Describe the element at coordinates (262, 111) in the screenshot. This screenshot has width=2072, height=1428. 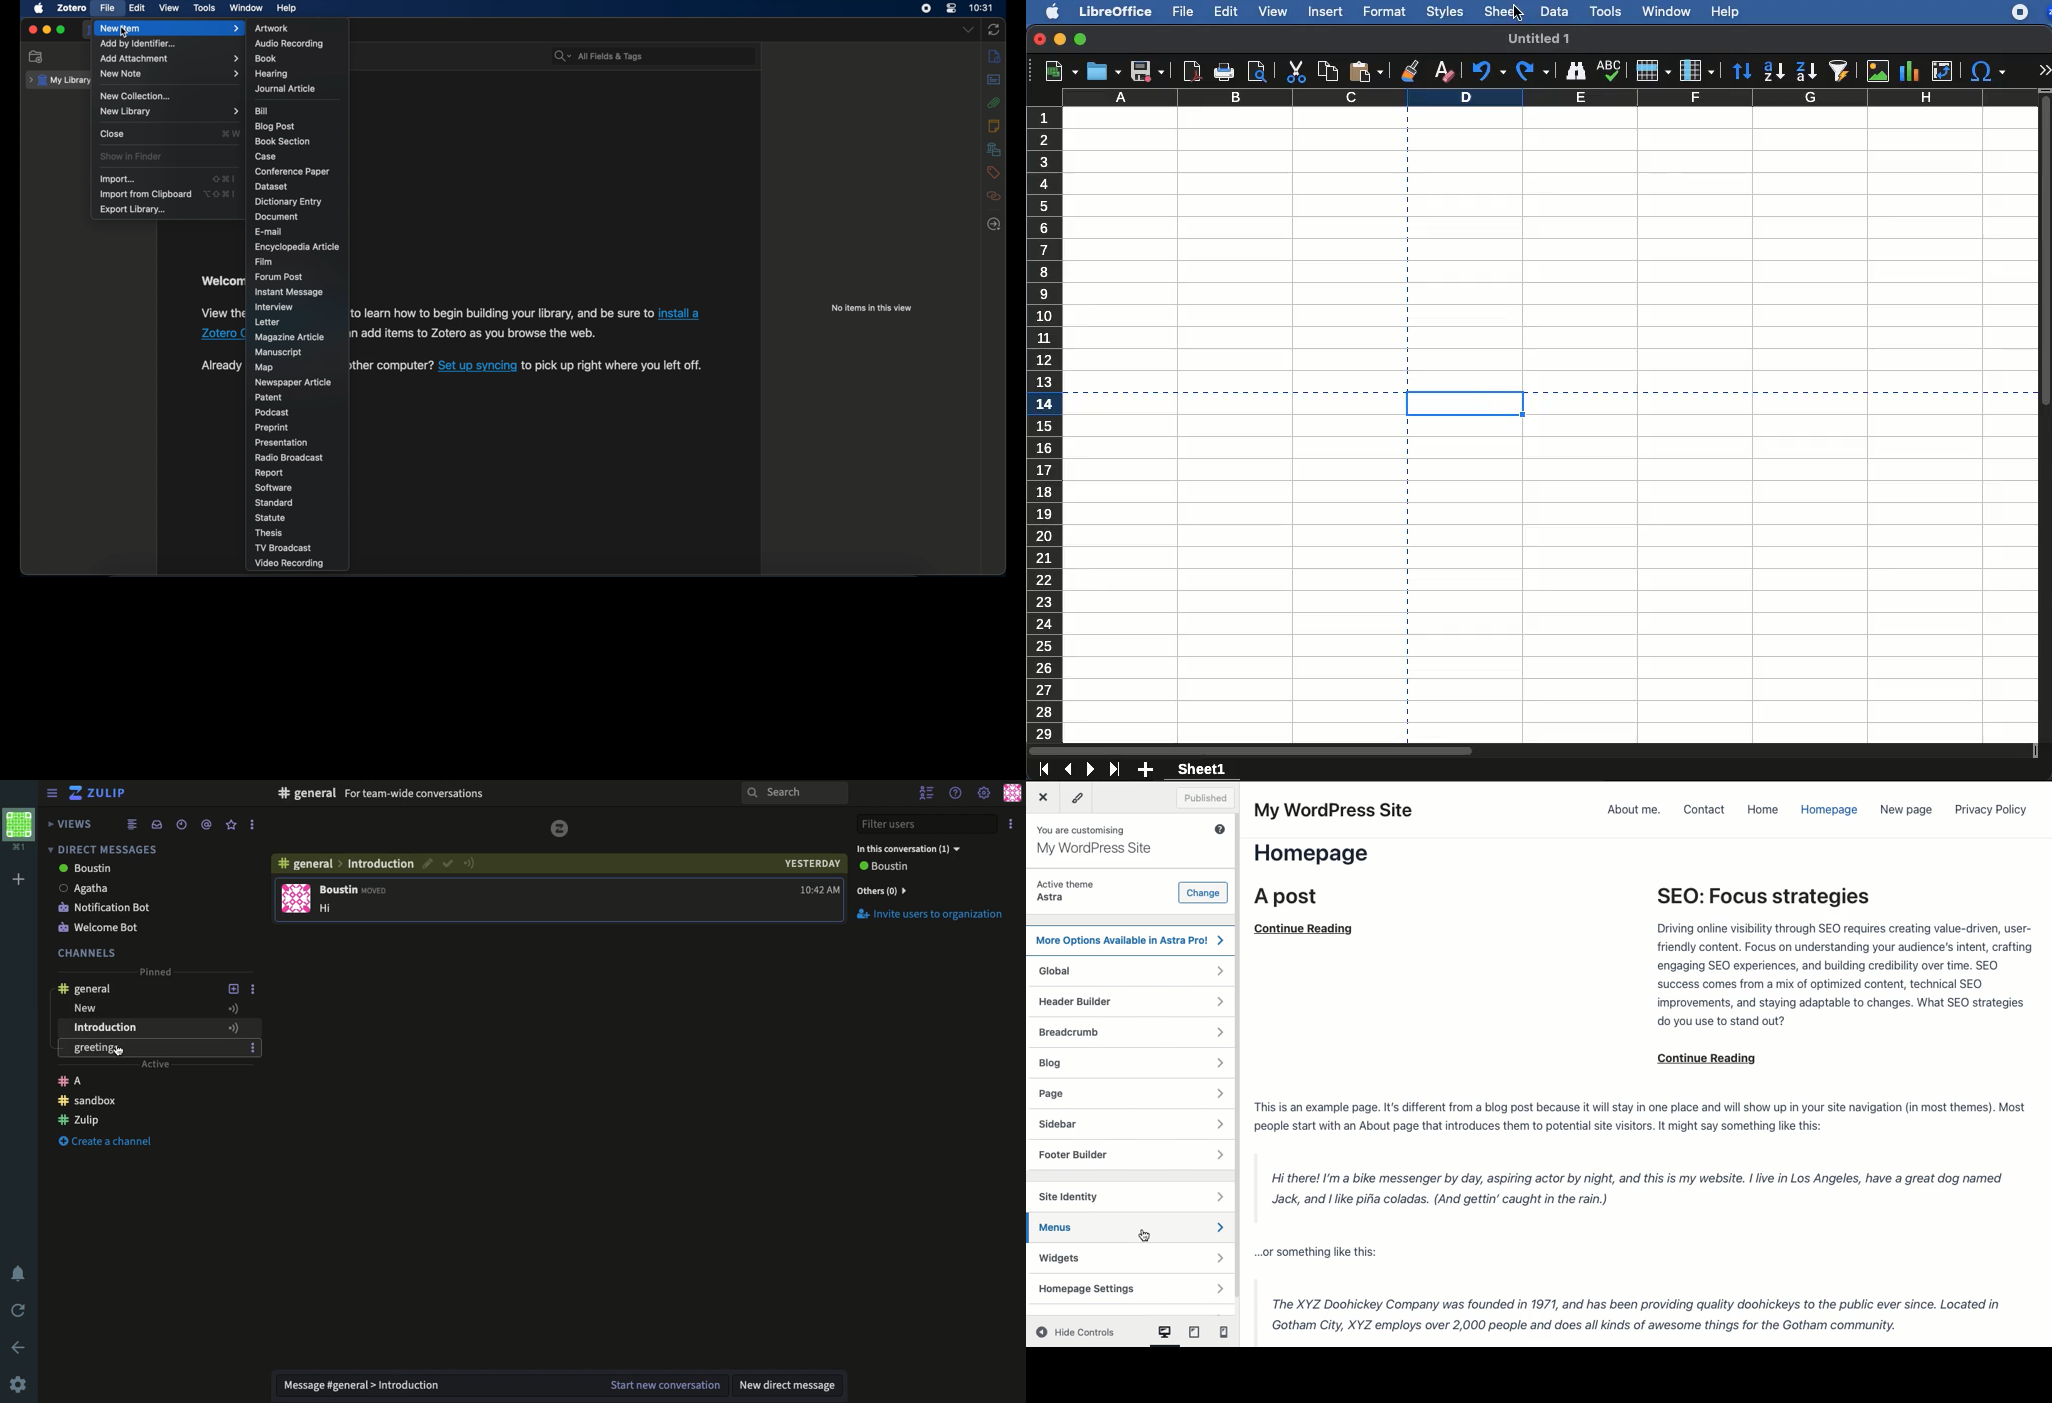
I see `bill` at that location.